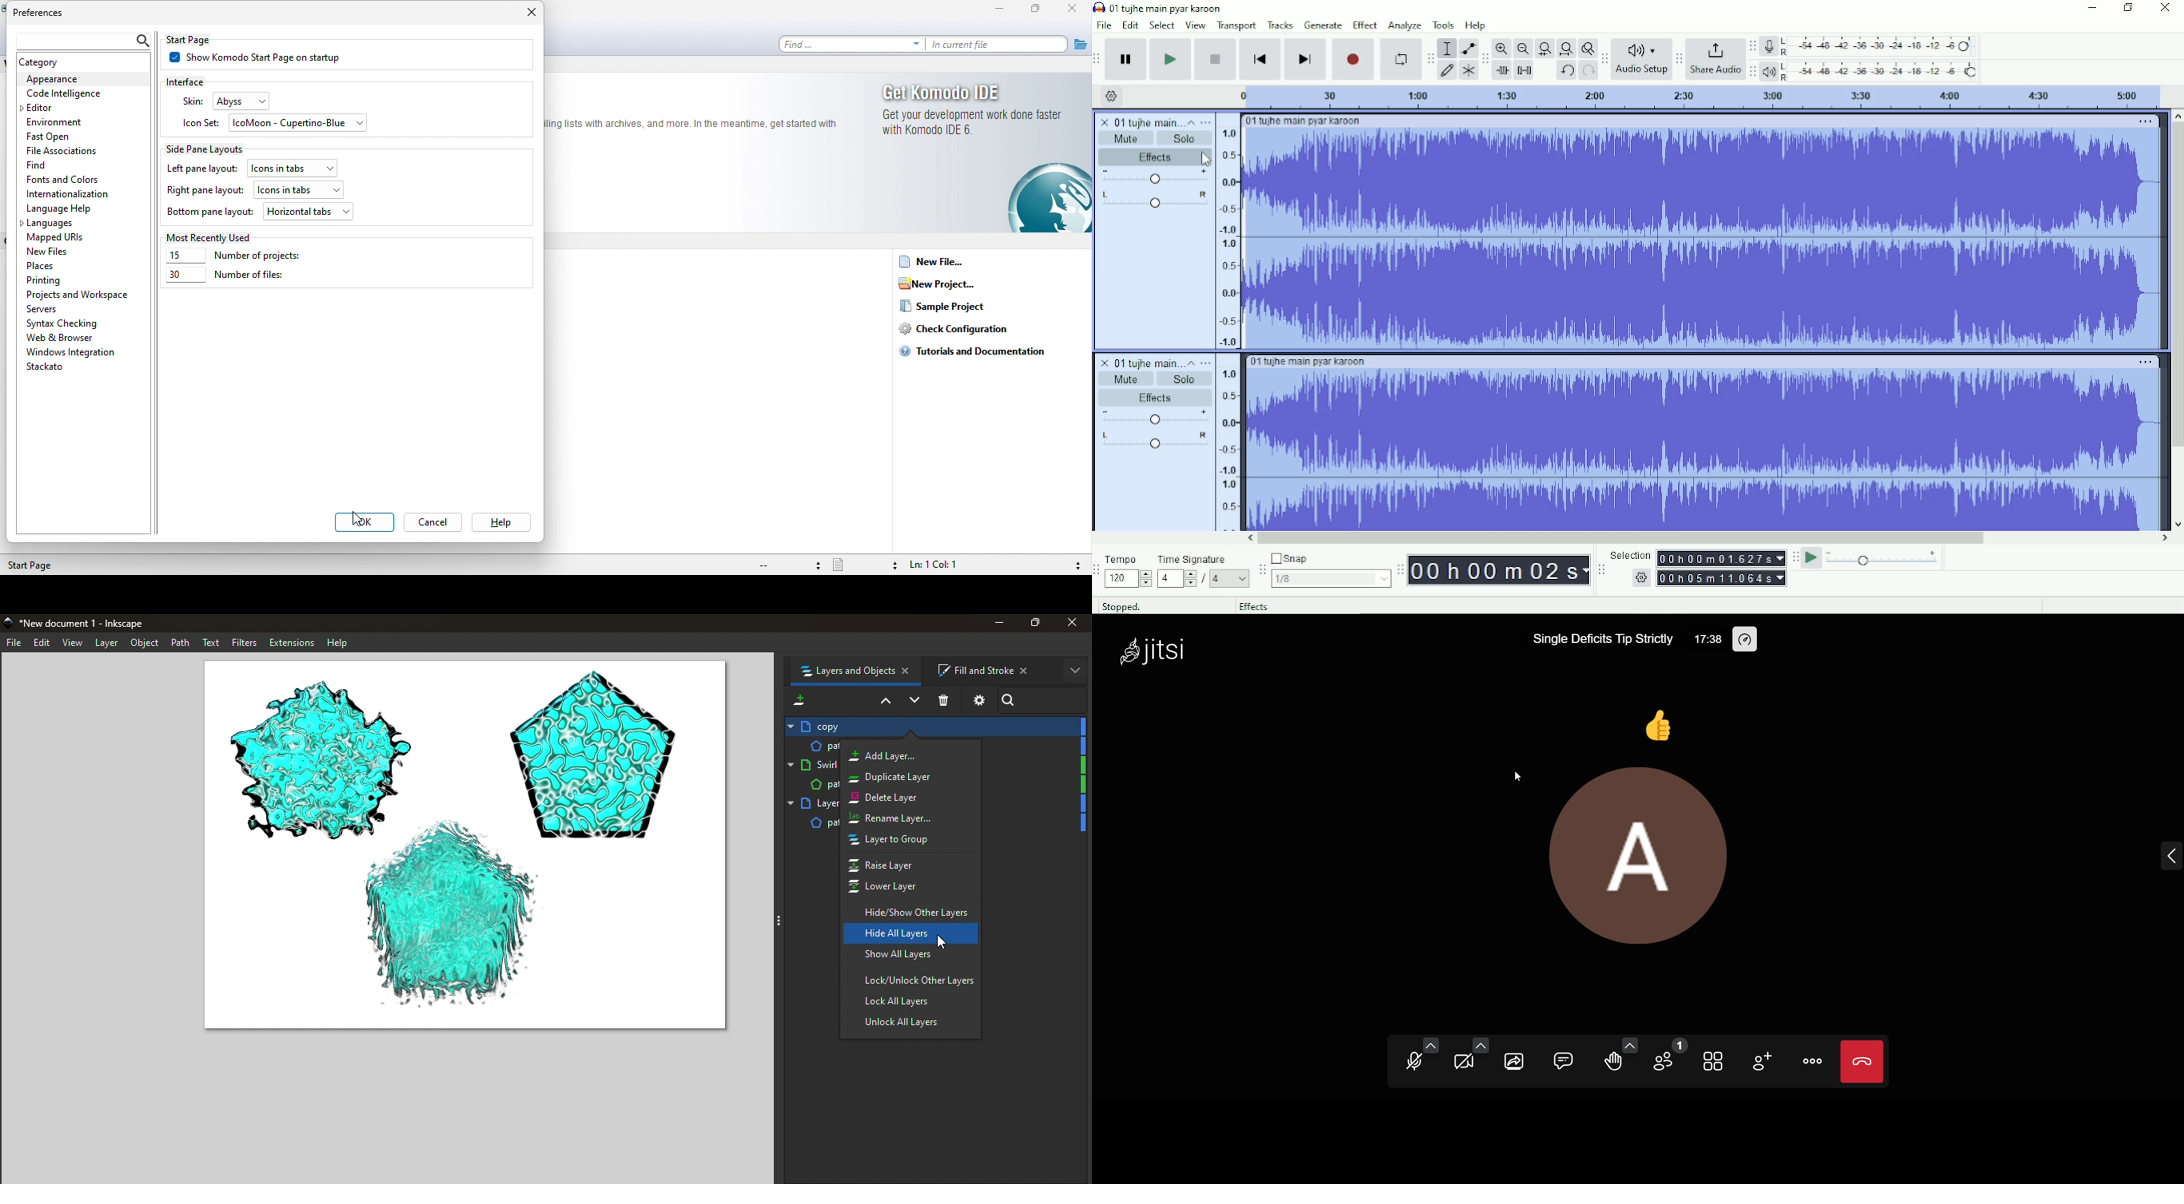 The height and width of the screenshot is (1204, 2184). What do you see at coordinates (1207, 121) in the screenshot?
I see `more` at bounding box center [1207, 121].